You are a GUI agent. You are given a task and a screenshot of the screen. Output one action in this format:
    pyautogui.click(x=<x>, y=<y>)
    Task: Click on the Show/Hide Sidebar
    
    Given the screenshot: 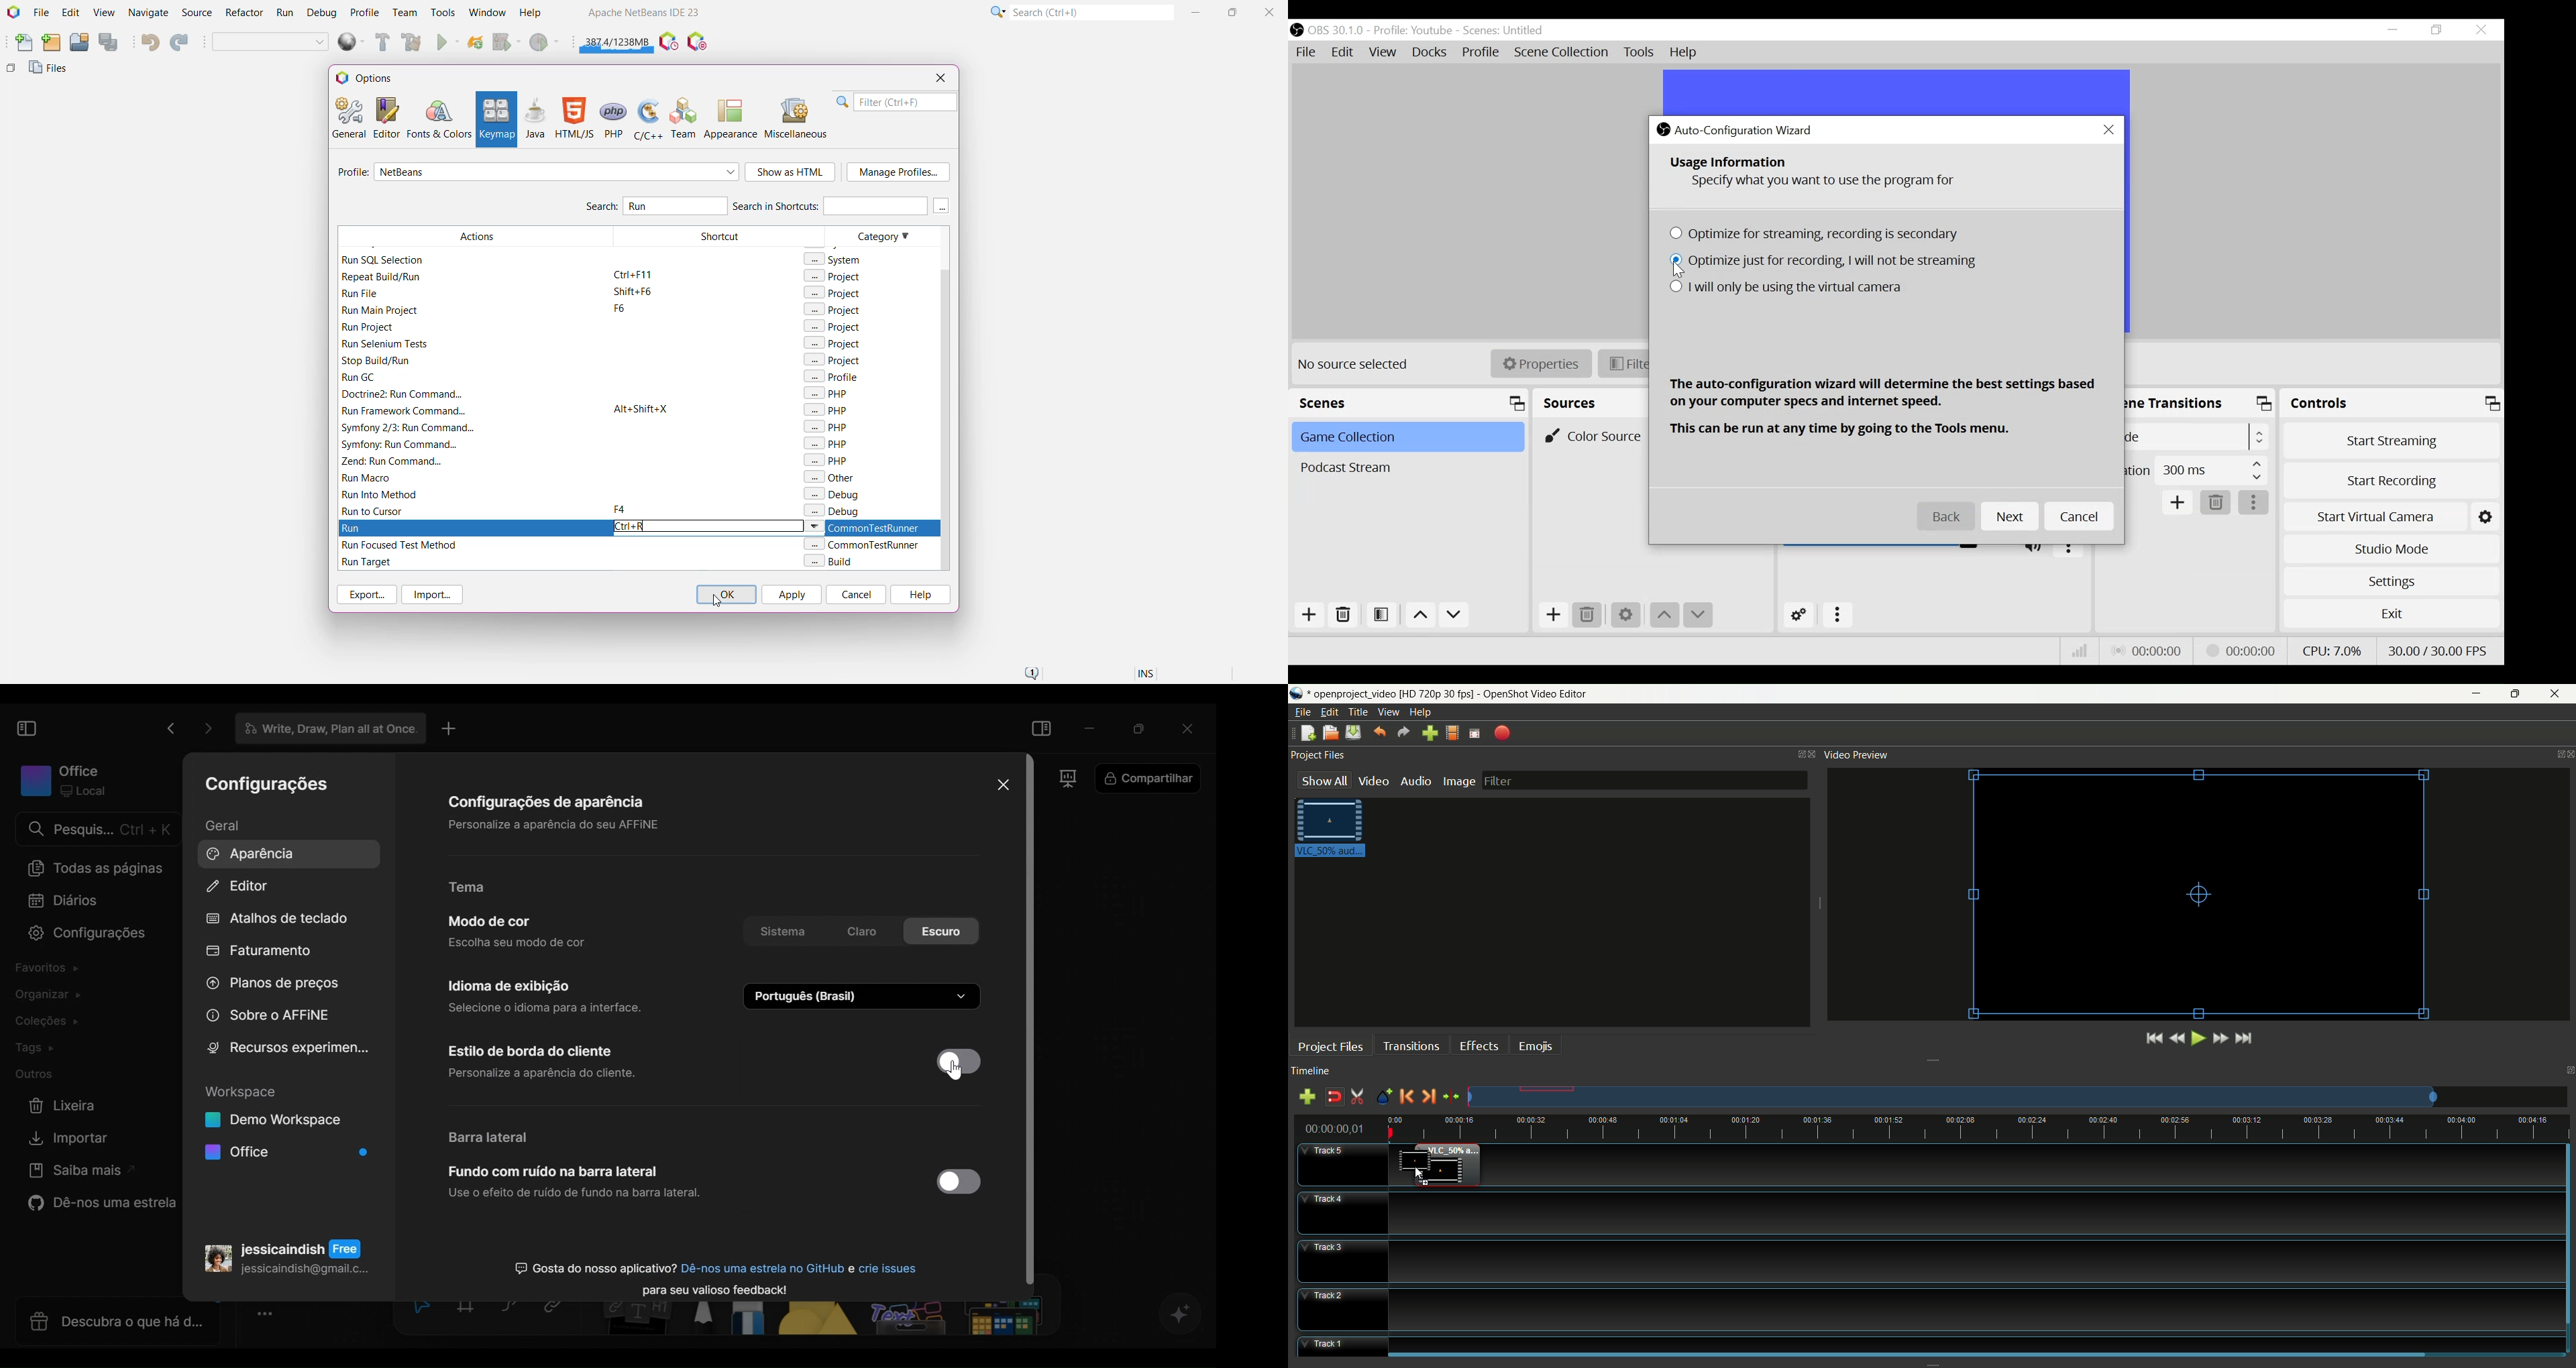 What is the action you would take?
    pyautogui.click(x=25, y=728)
    